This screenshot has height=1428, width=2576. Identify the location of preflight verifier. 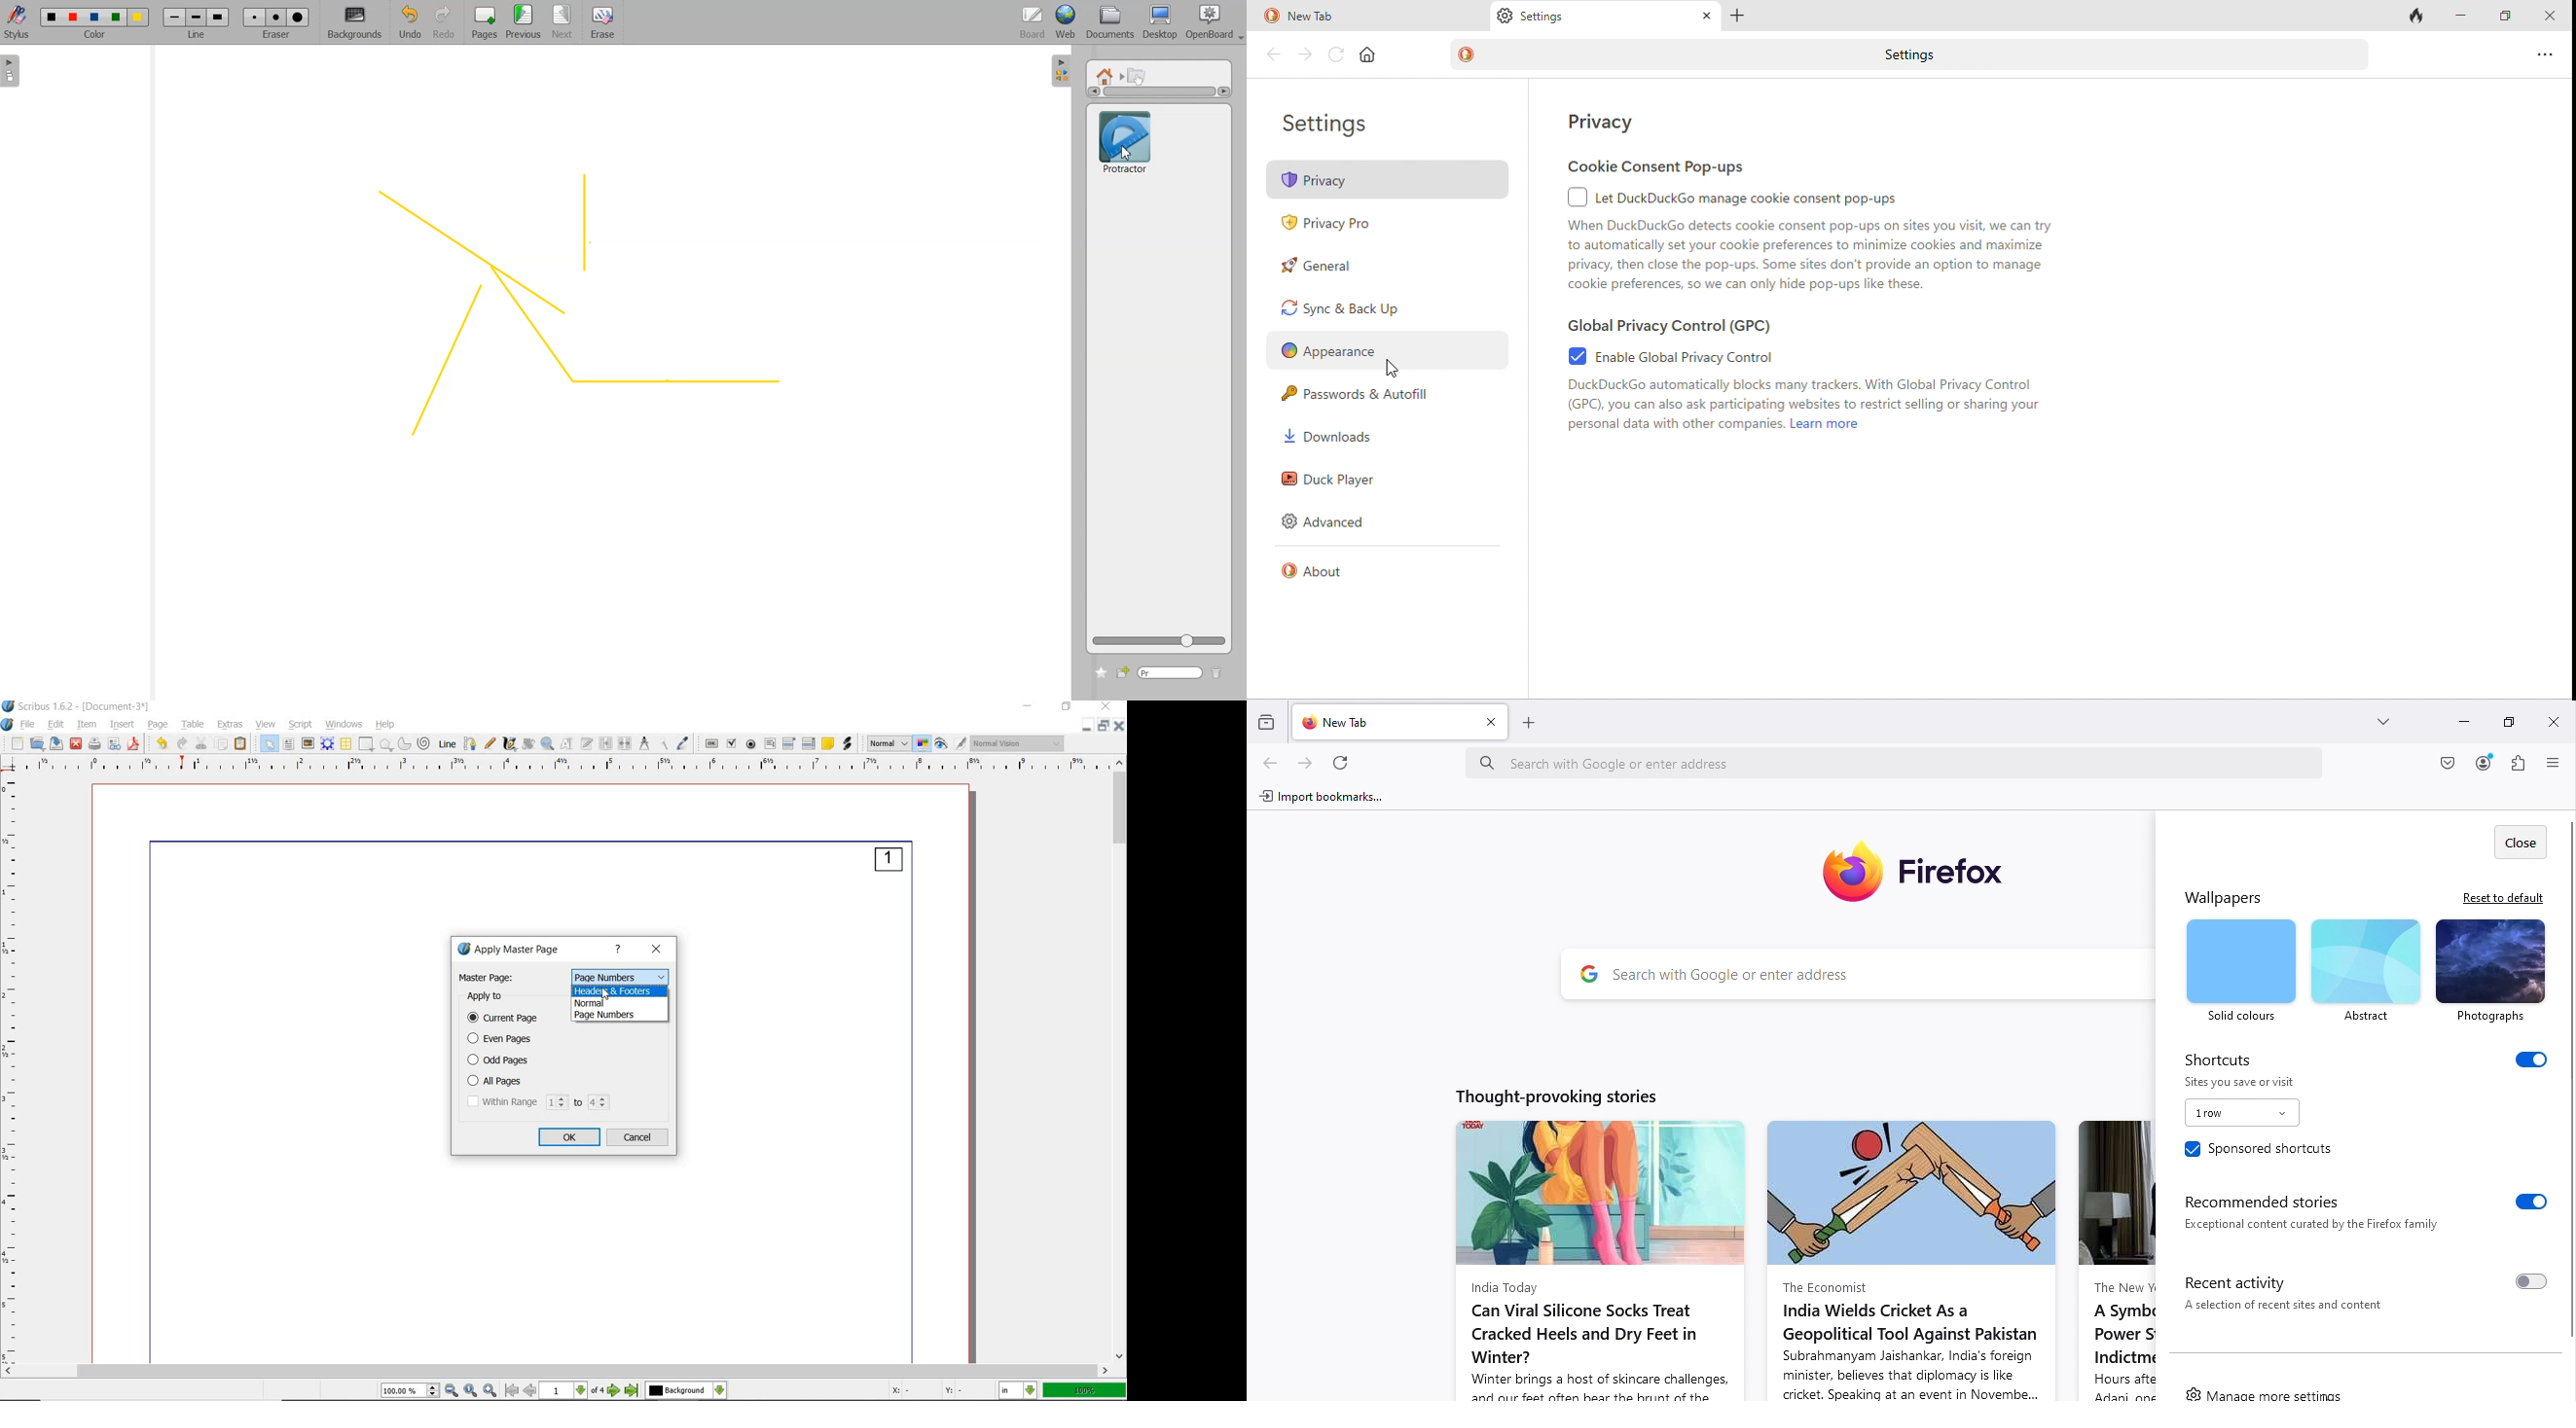
(115, 744).